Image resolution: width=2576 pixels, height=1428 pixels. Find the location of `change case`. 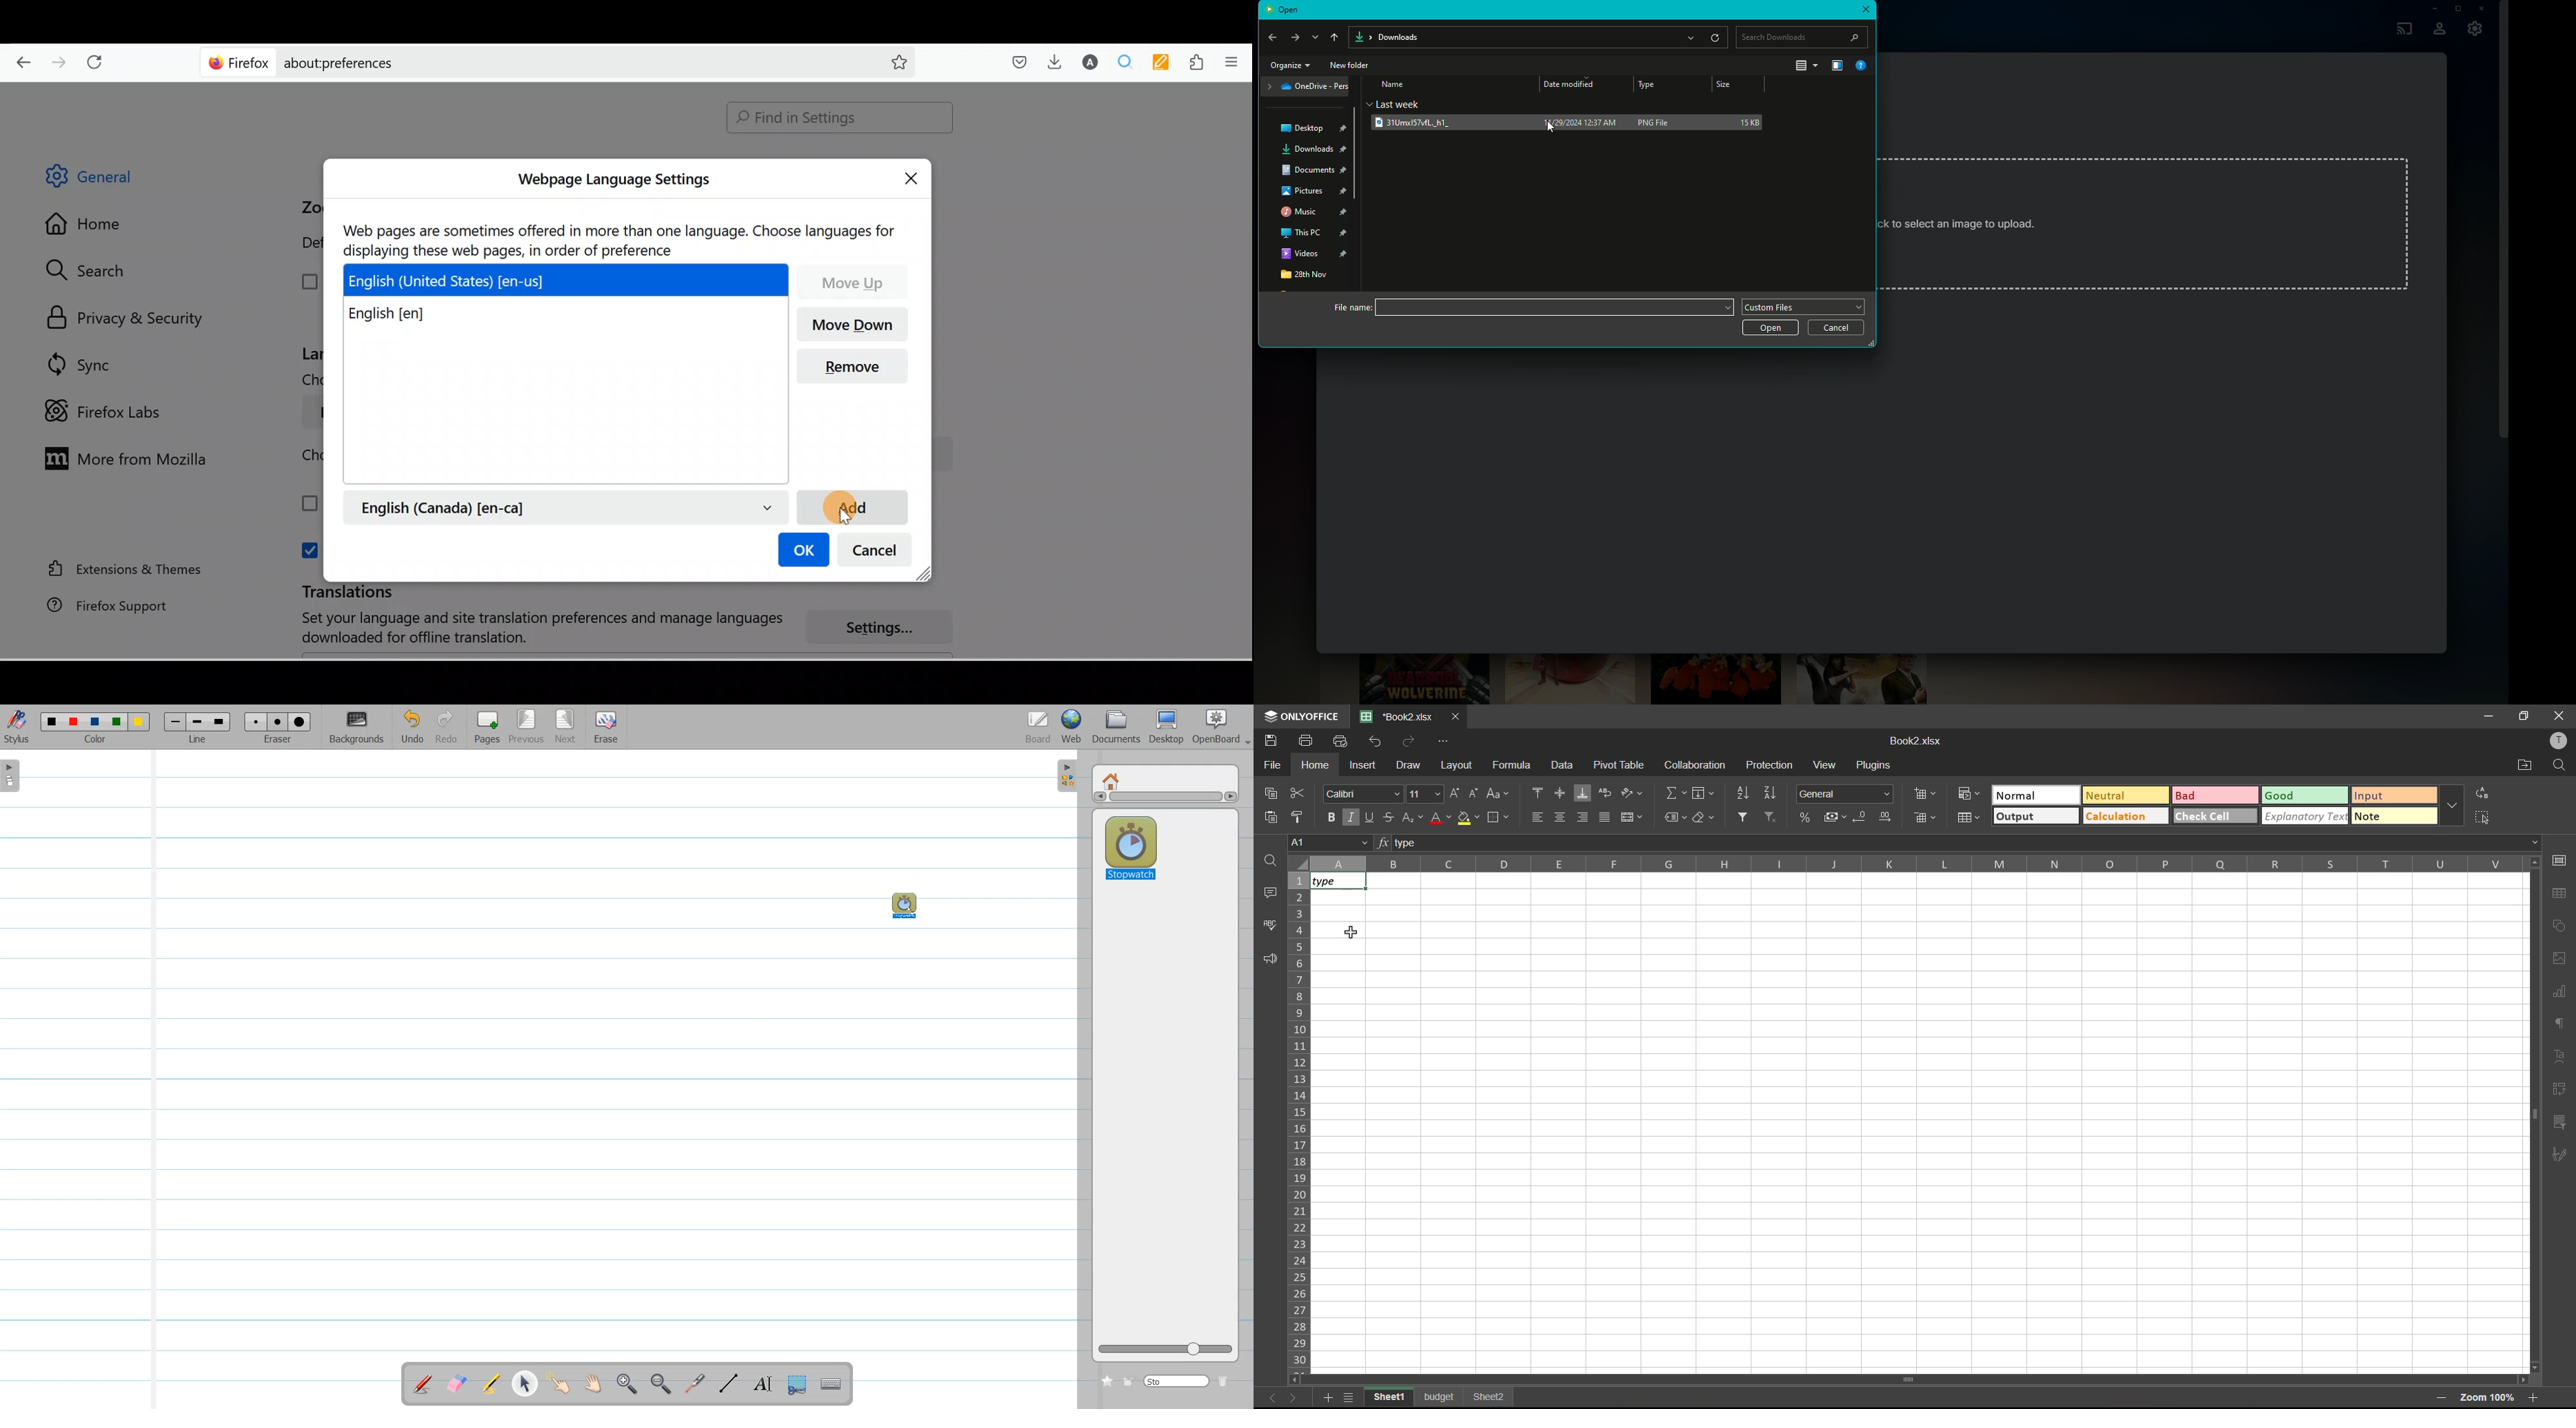

change case is located at coordinates (1498, 793).